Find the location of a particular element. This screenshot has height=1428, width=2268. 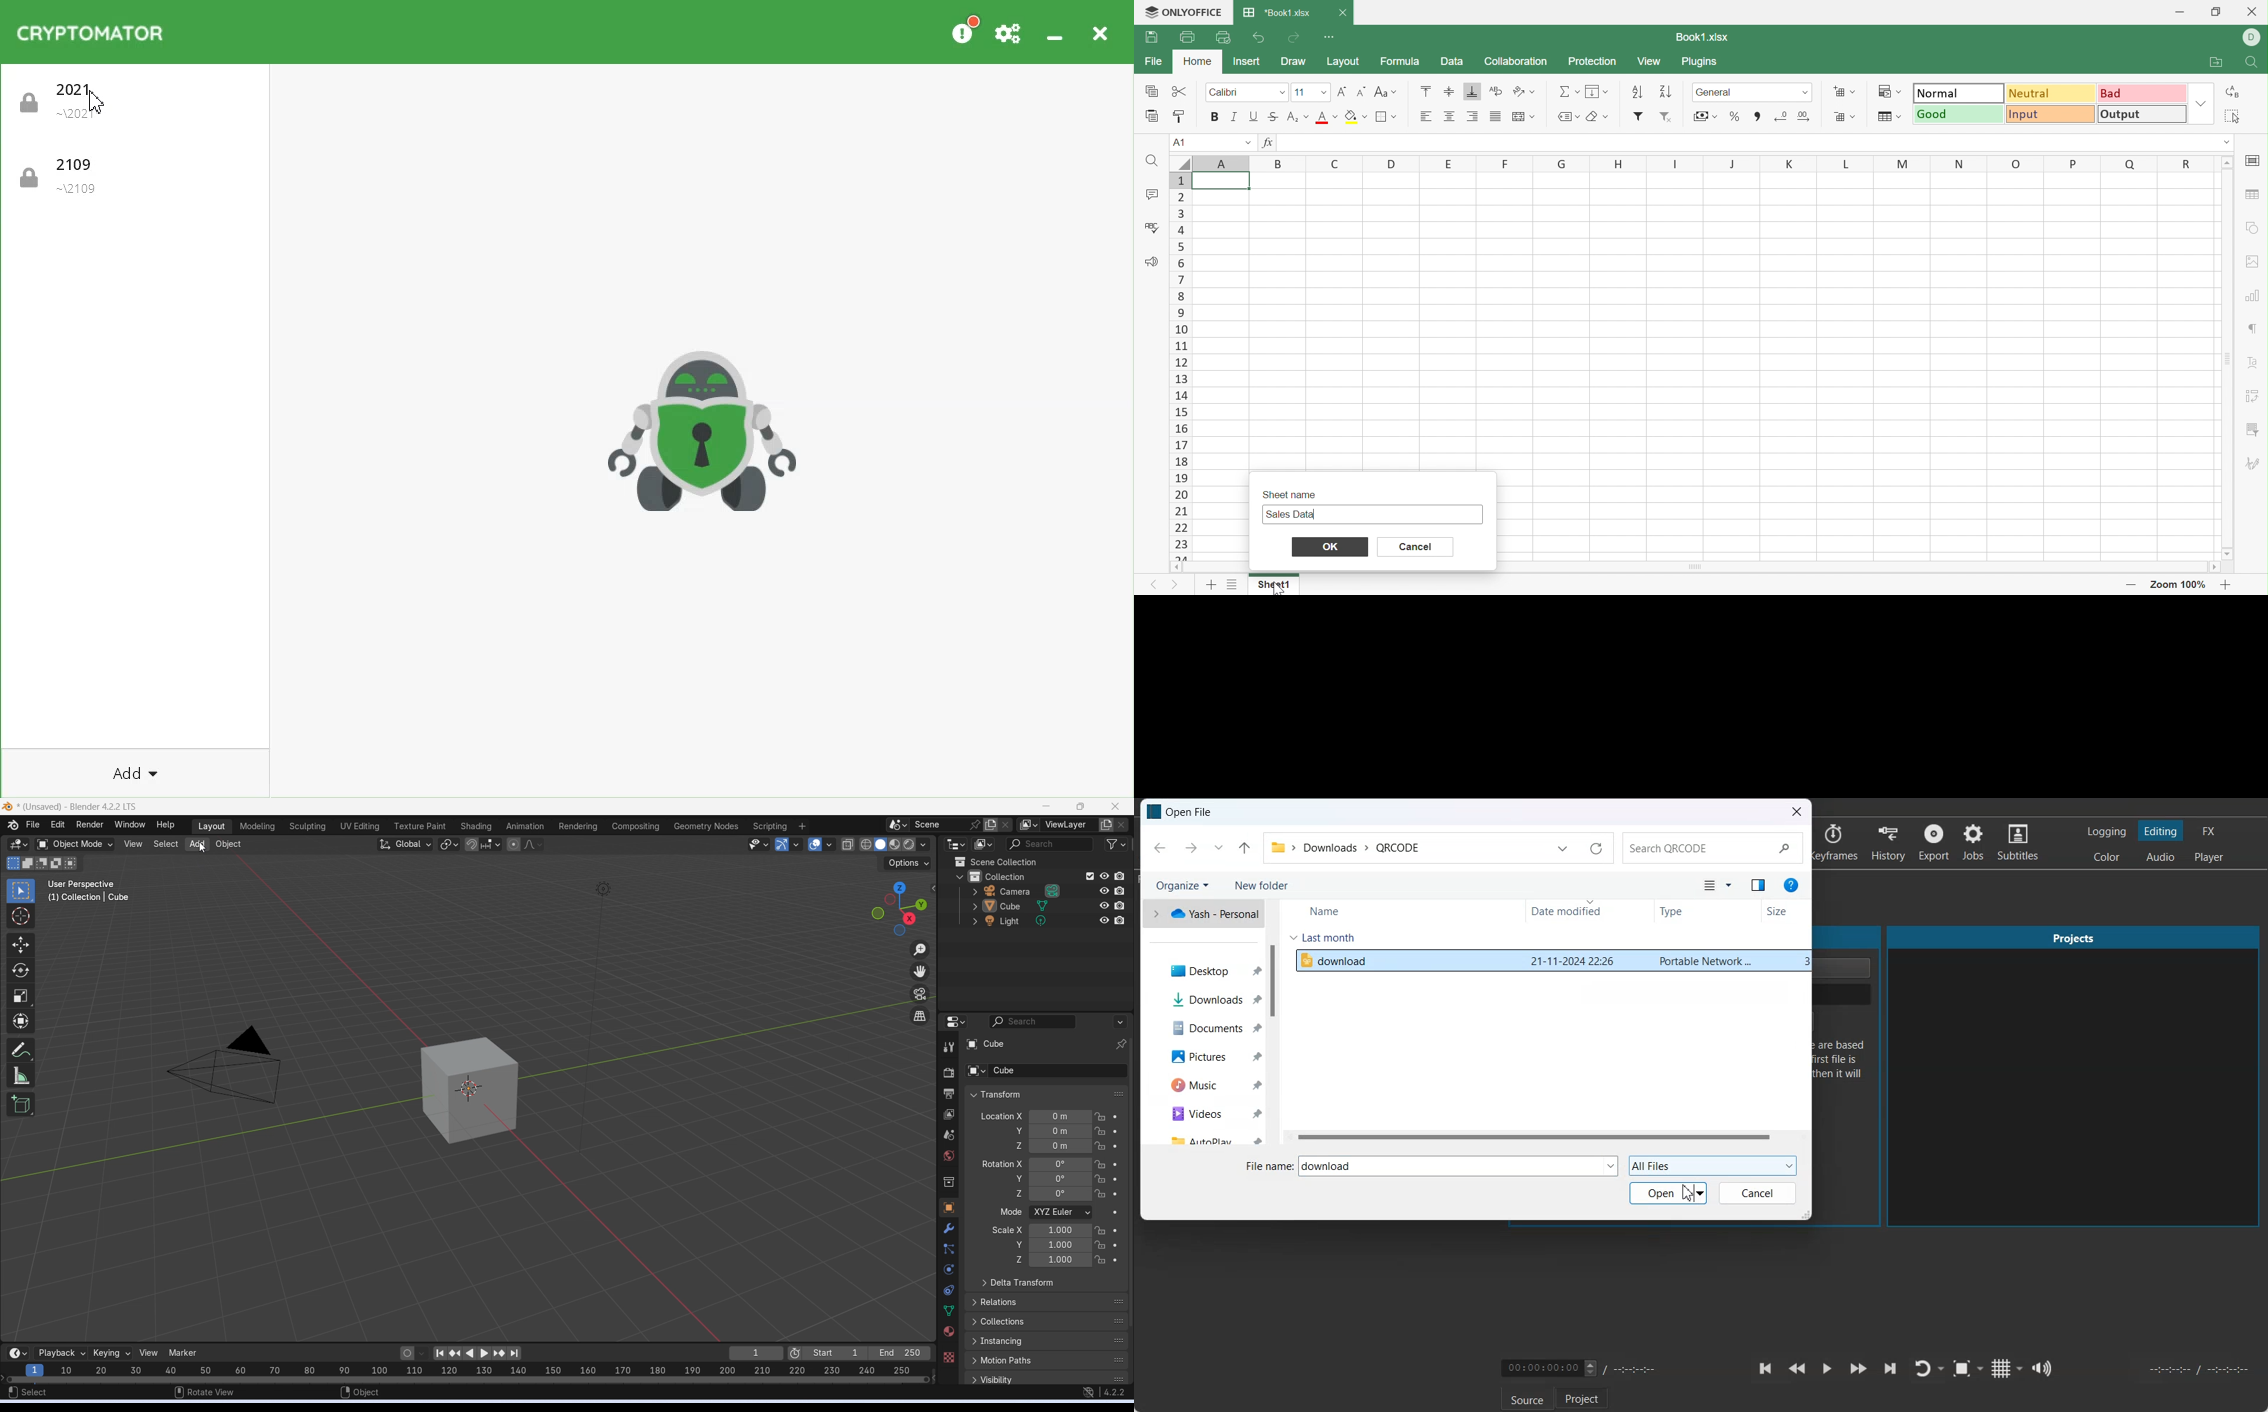

material preview viewport shading is located at coordinates (895, 844).